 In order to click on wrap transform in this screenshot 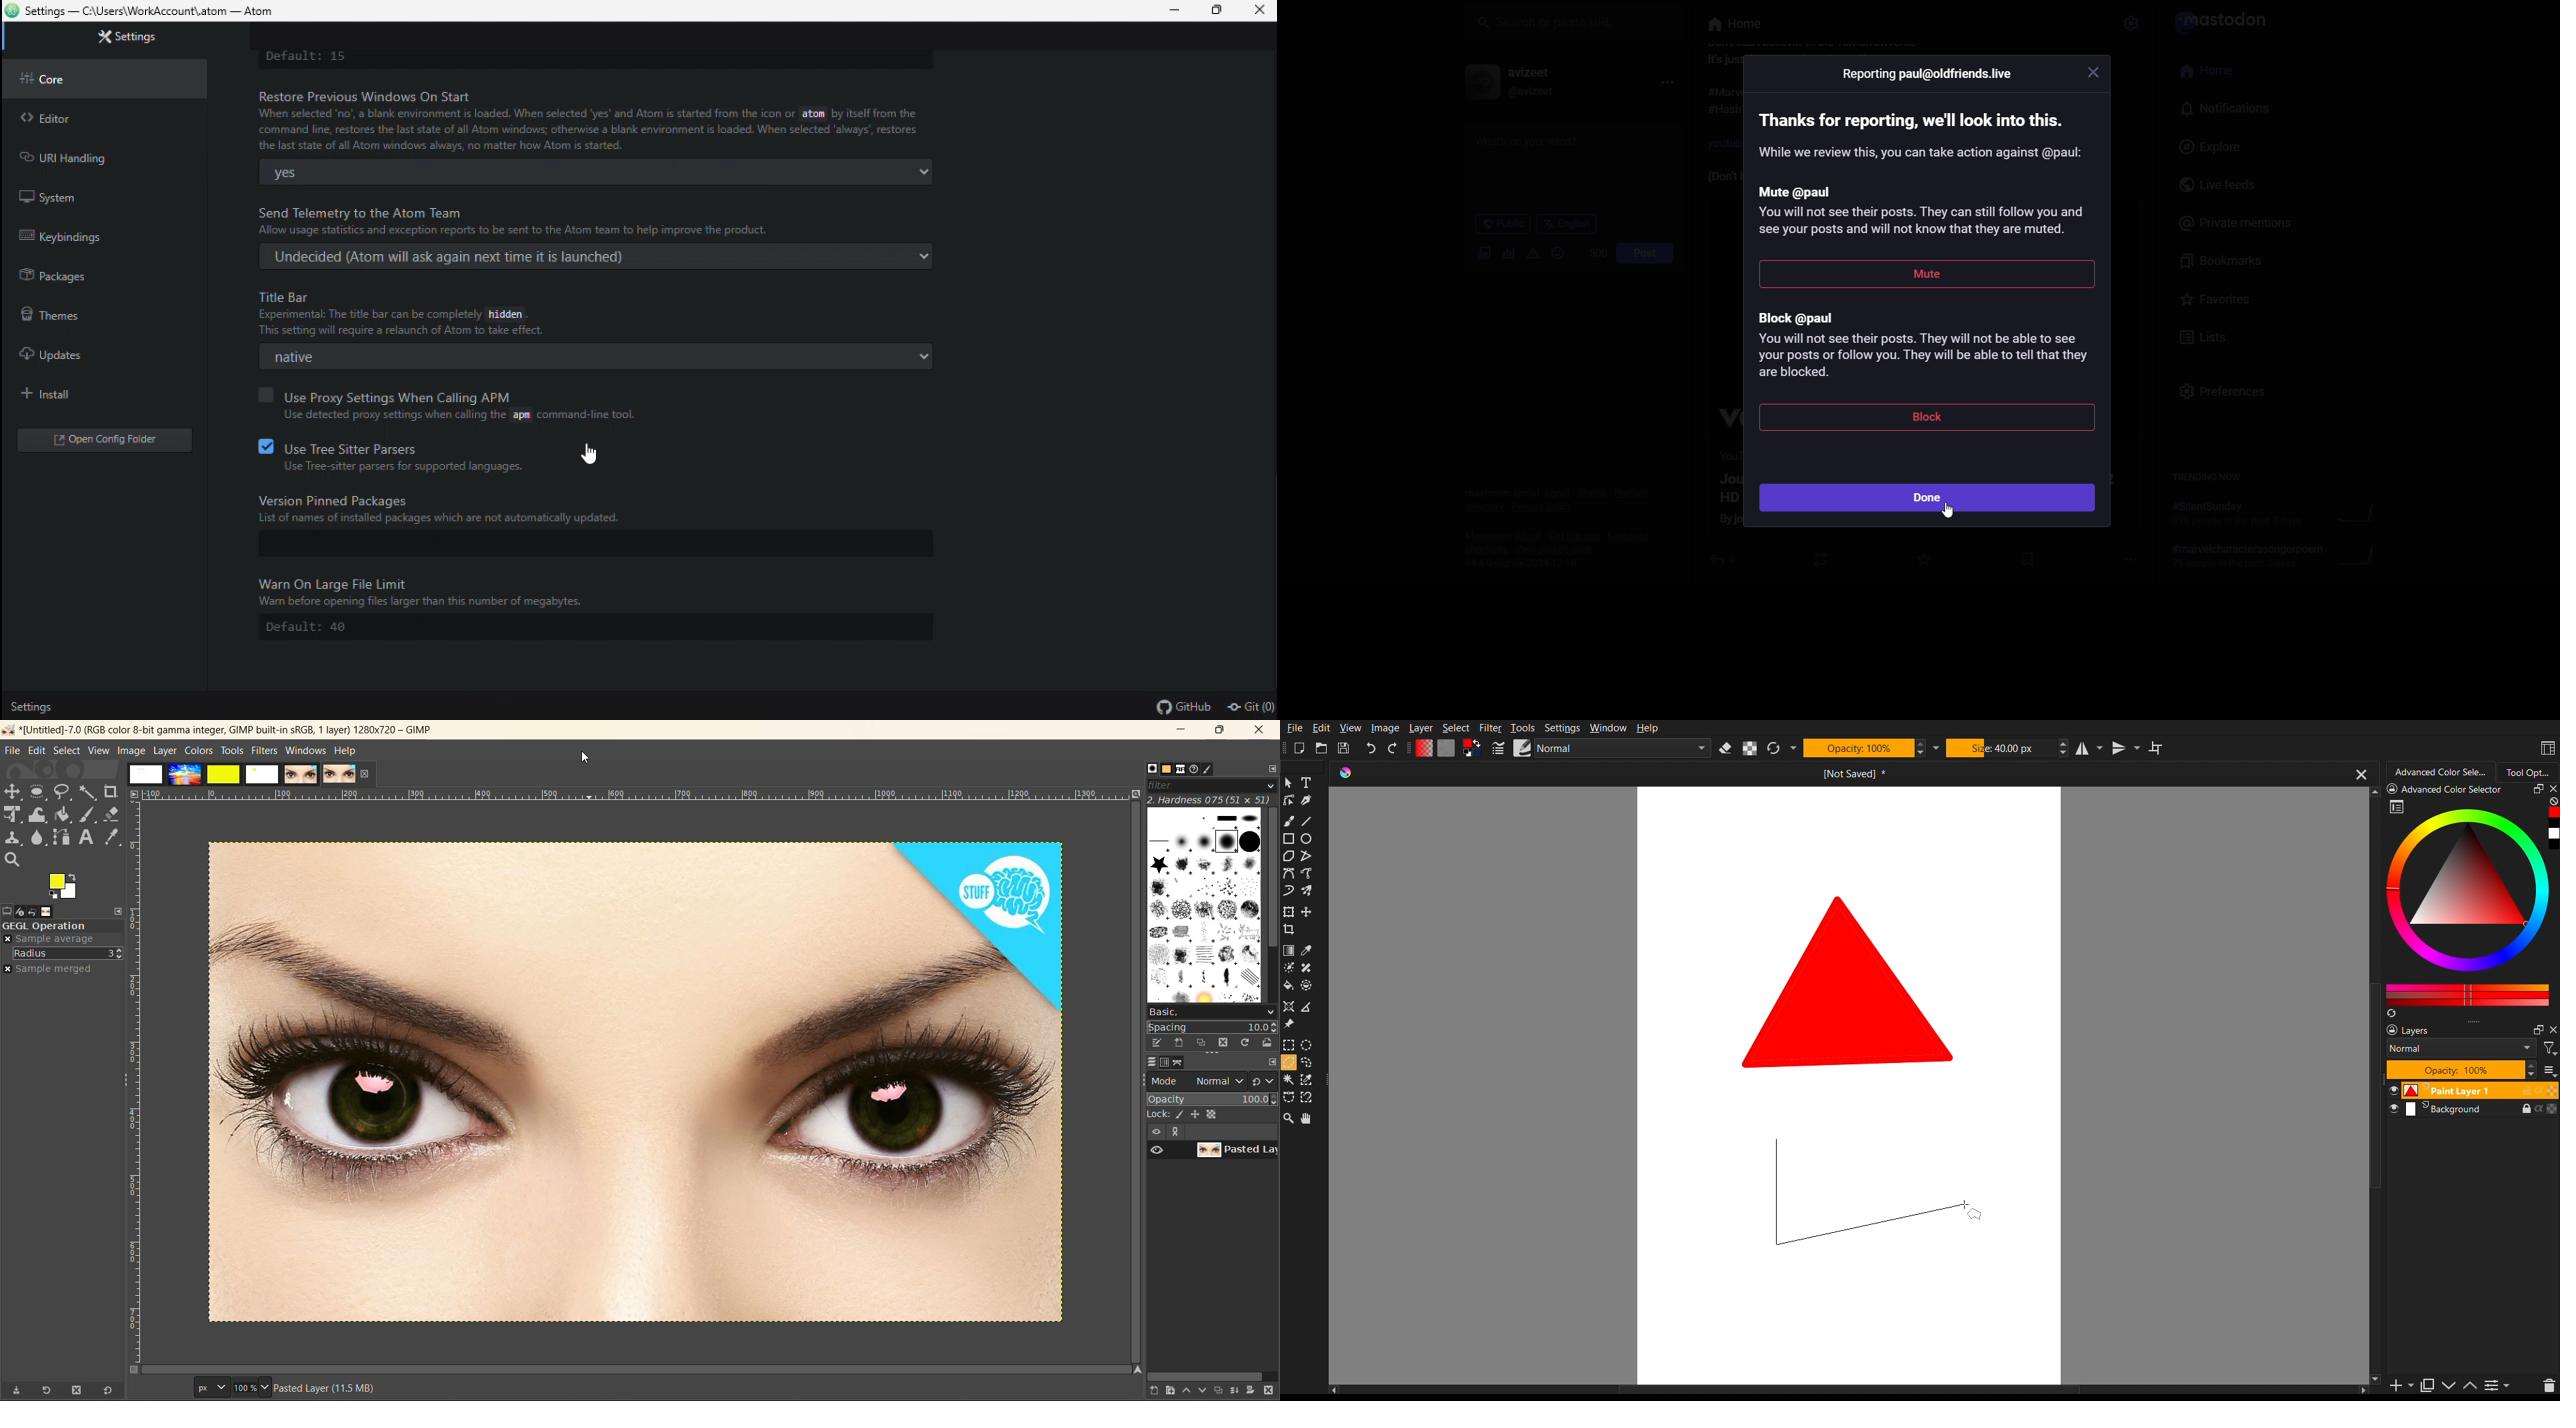, I will do `click(38, 815)`.